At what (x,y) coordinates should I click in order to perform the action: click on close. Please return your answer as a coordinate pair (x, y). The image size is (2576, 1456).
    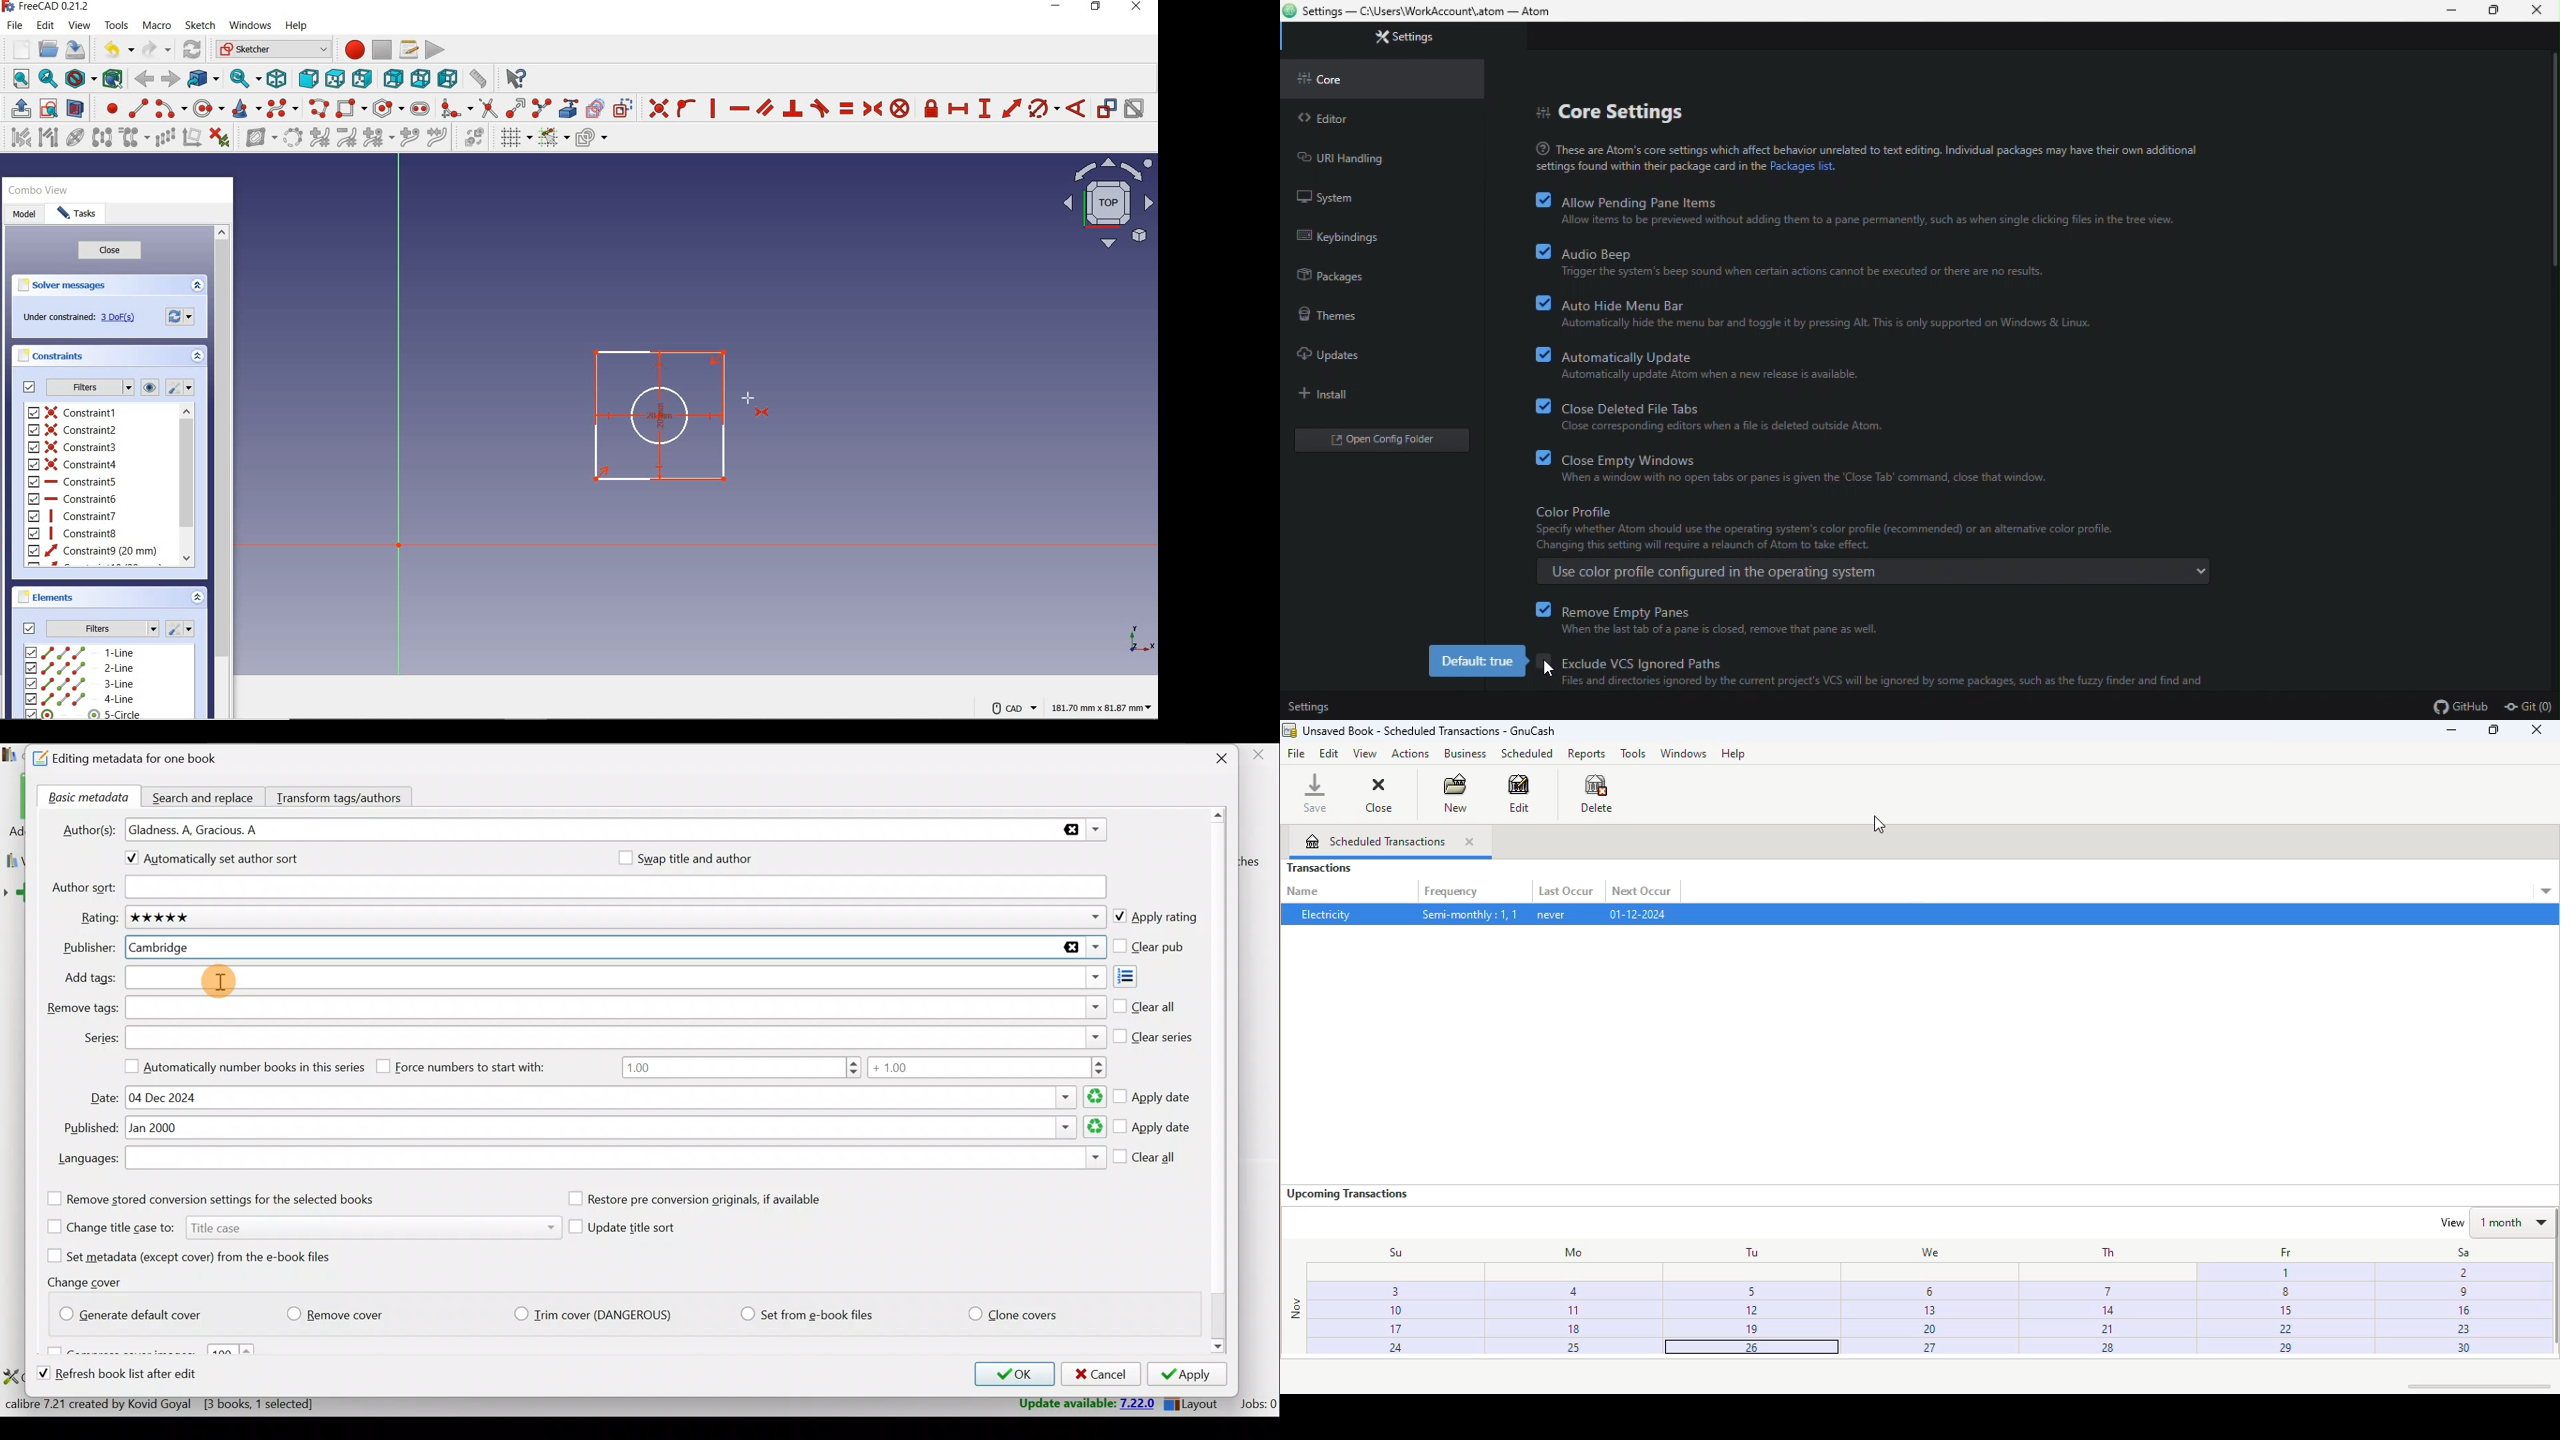
    Looking at the image, I should click on (1469, 842).